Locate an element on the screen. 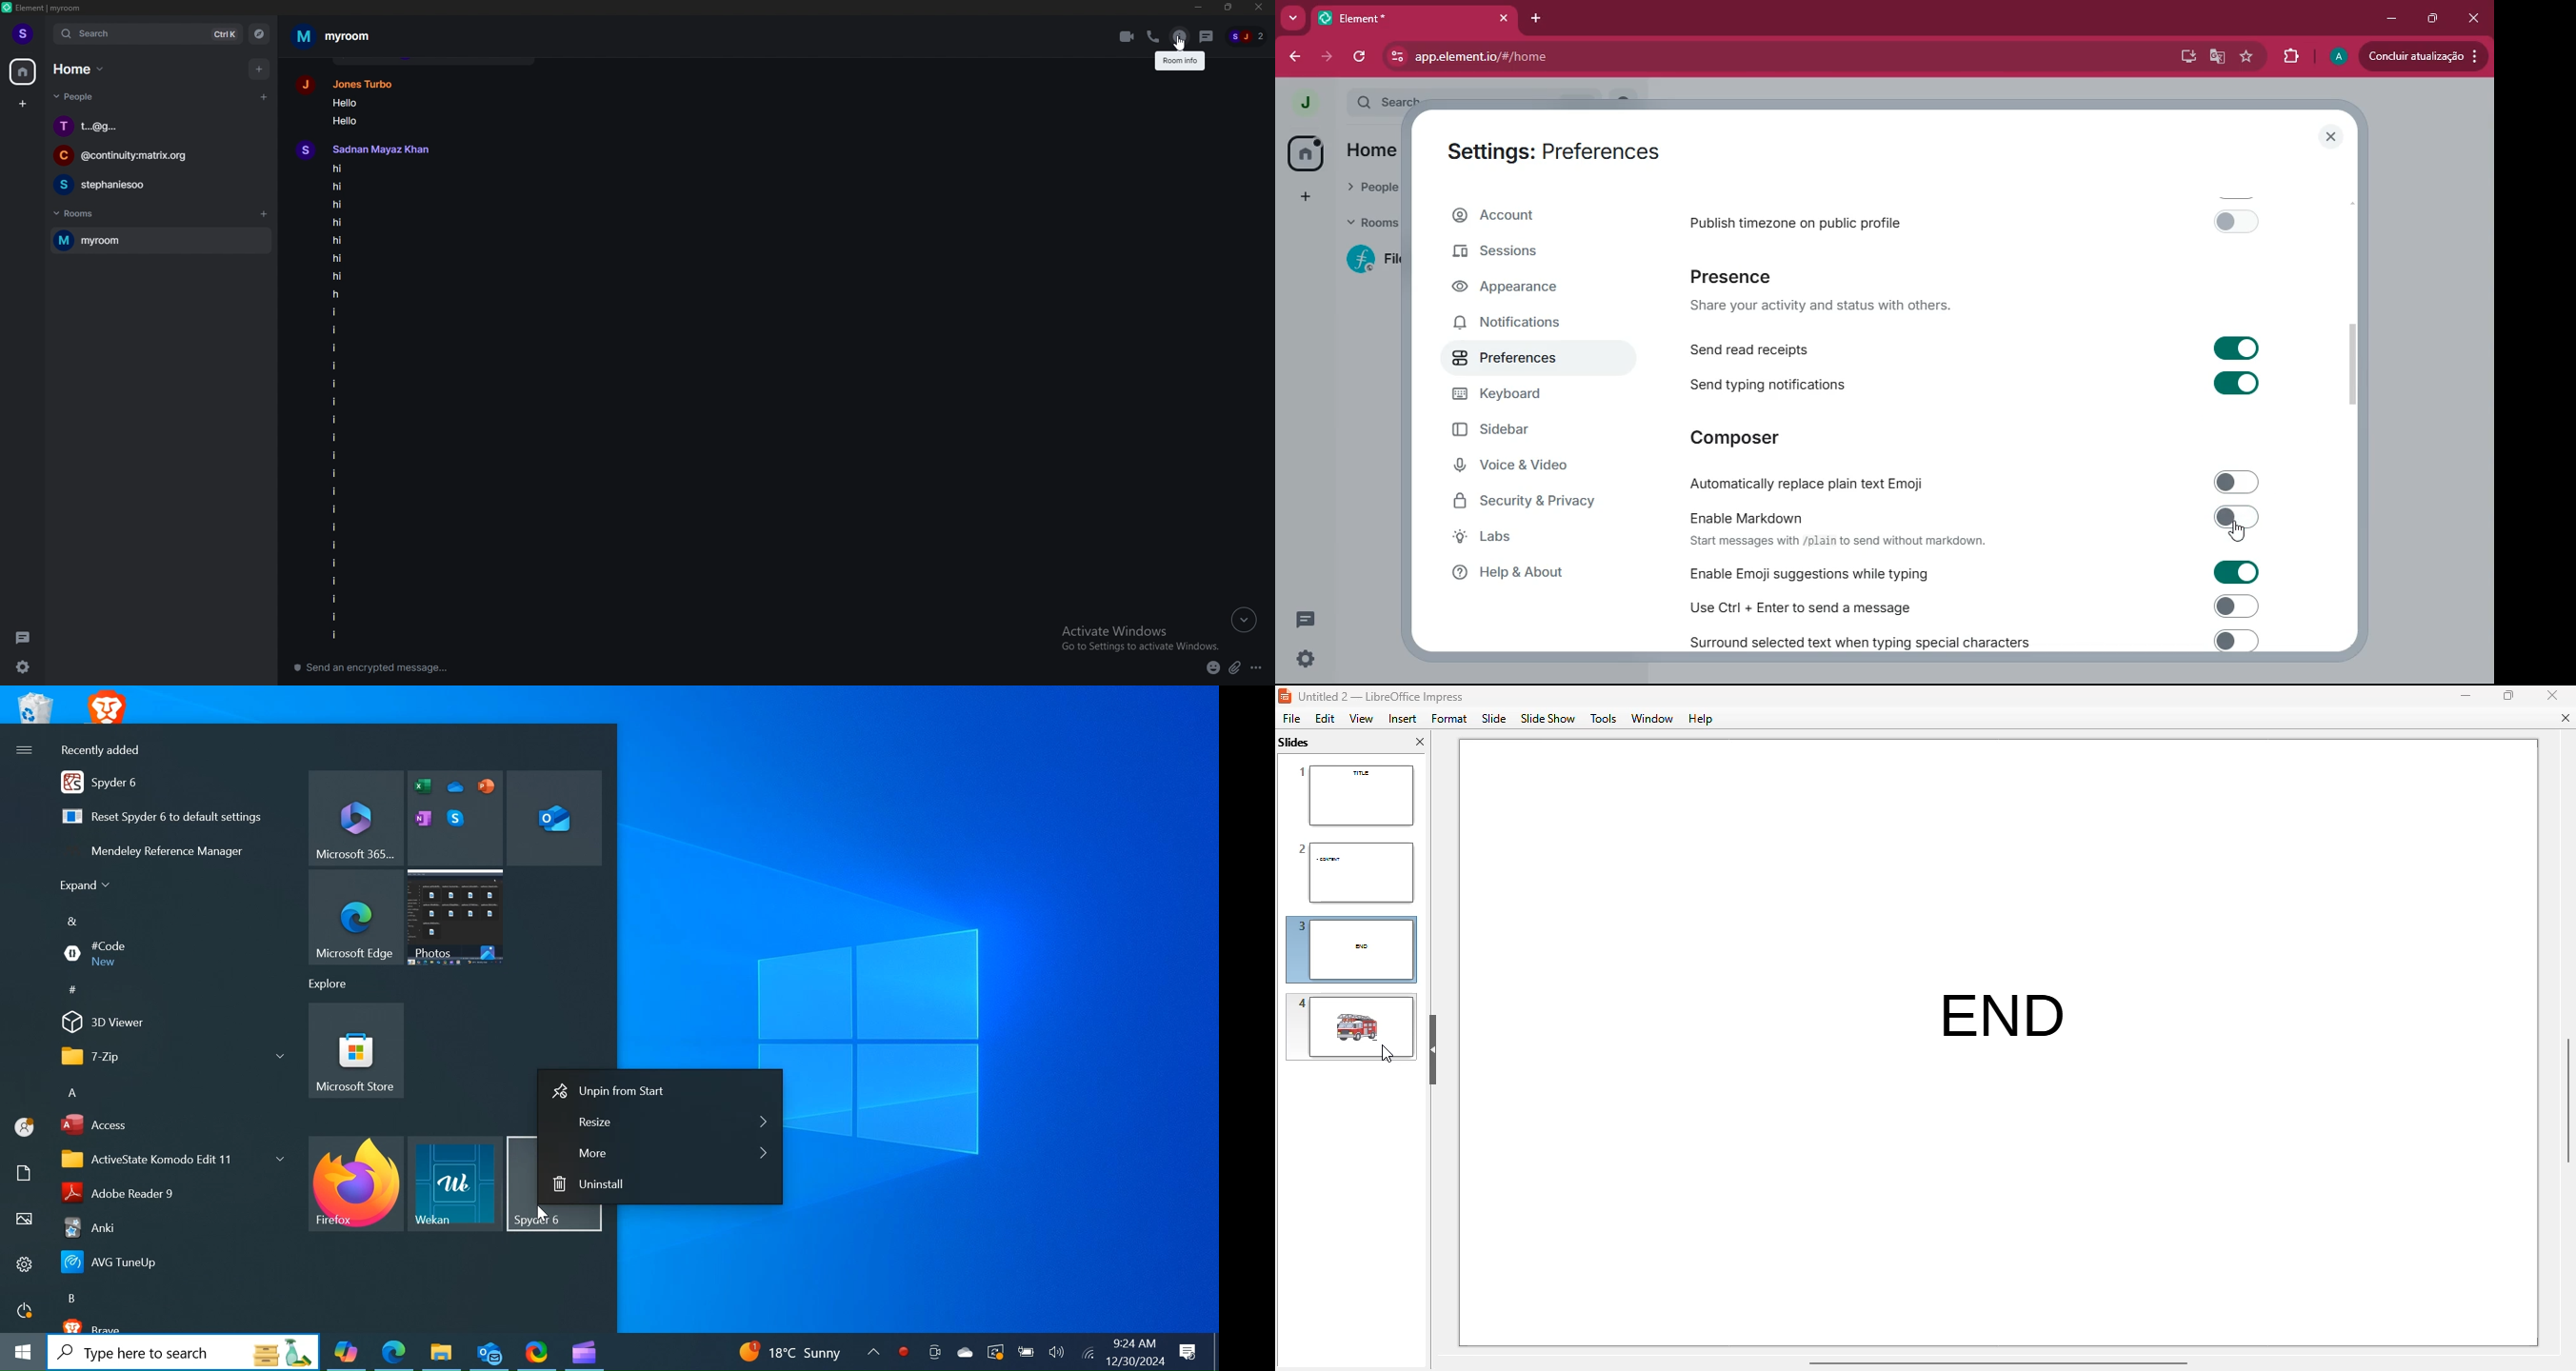  AVG Tunnel Up is located at coordinates (166, 1263).